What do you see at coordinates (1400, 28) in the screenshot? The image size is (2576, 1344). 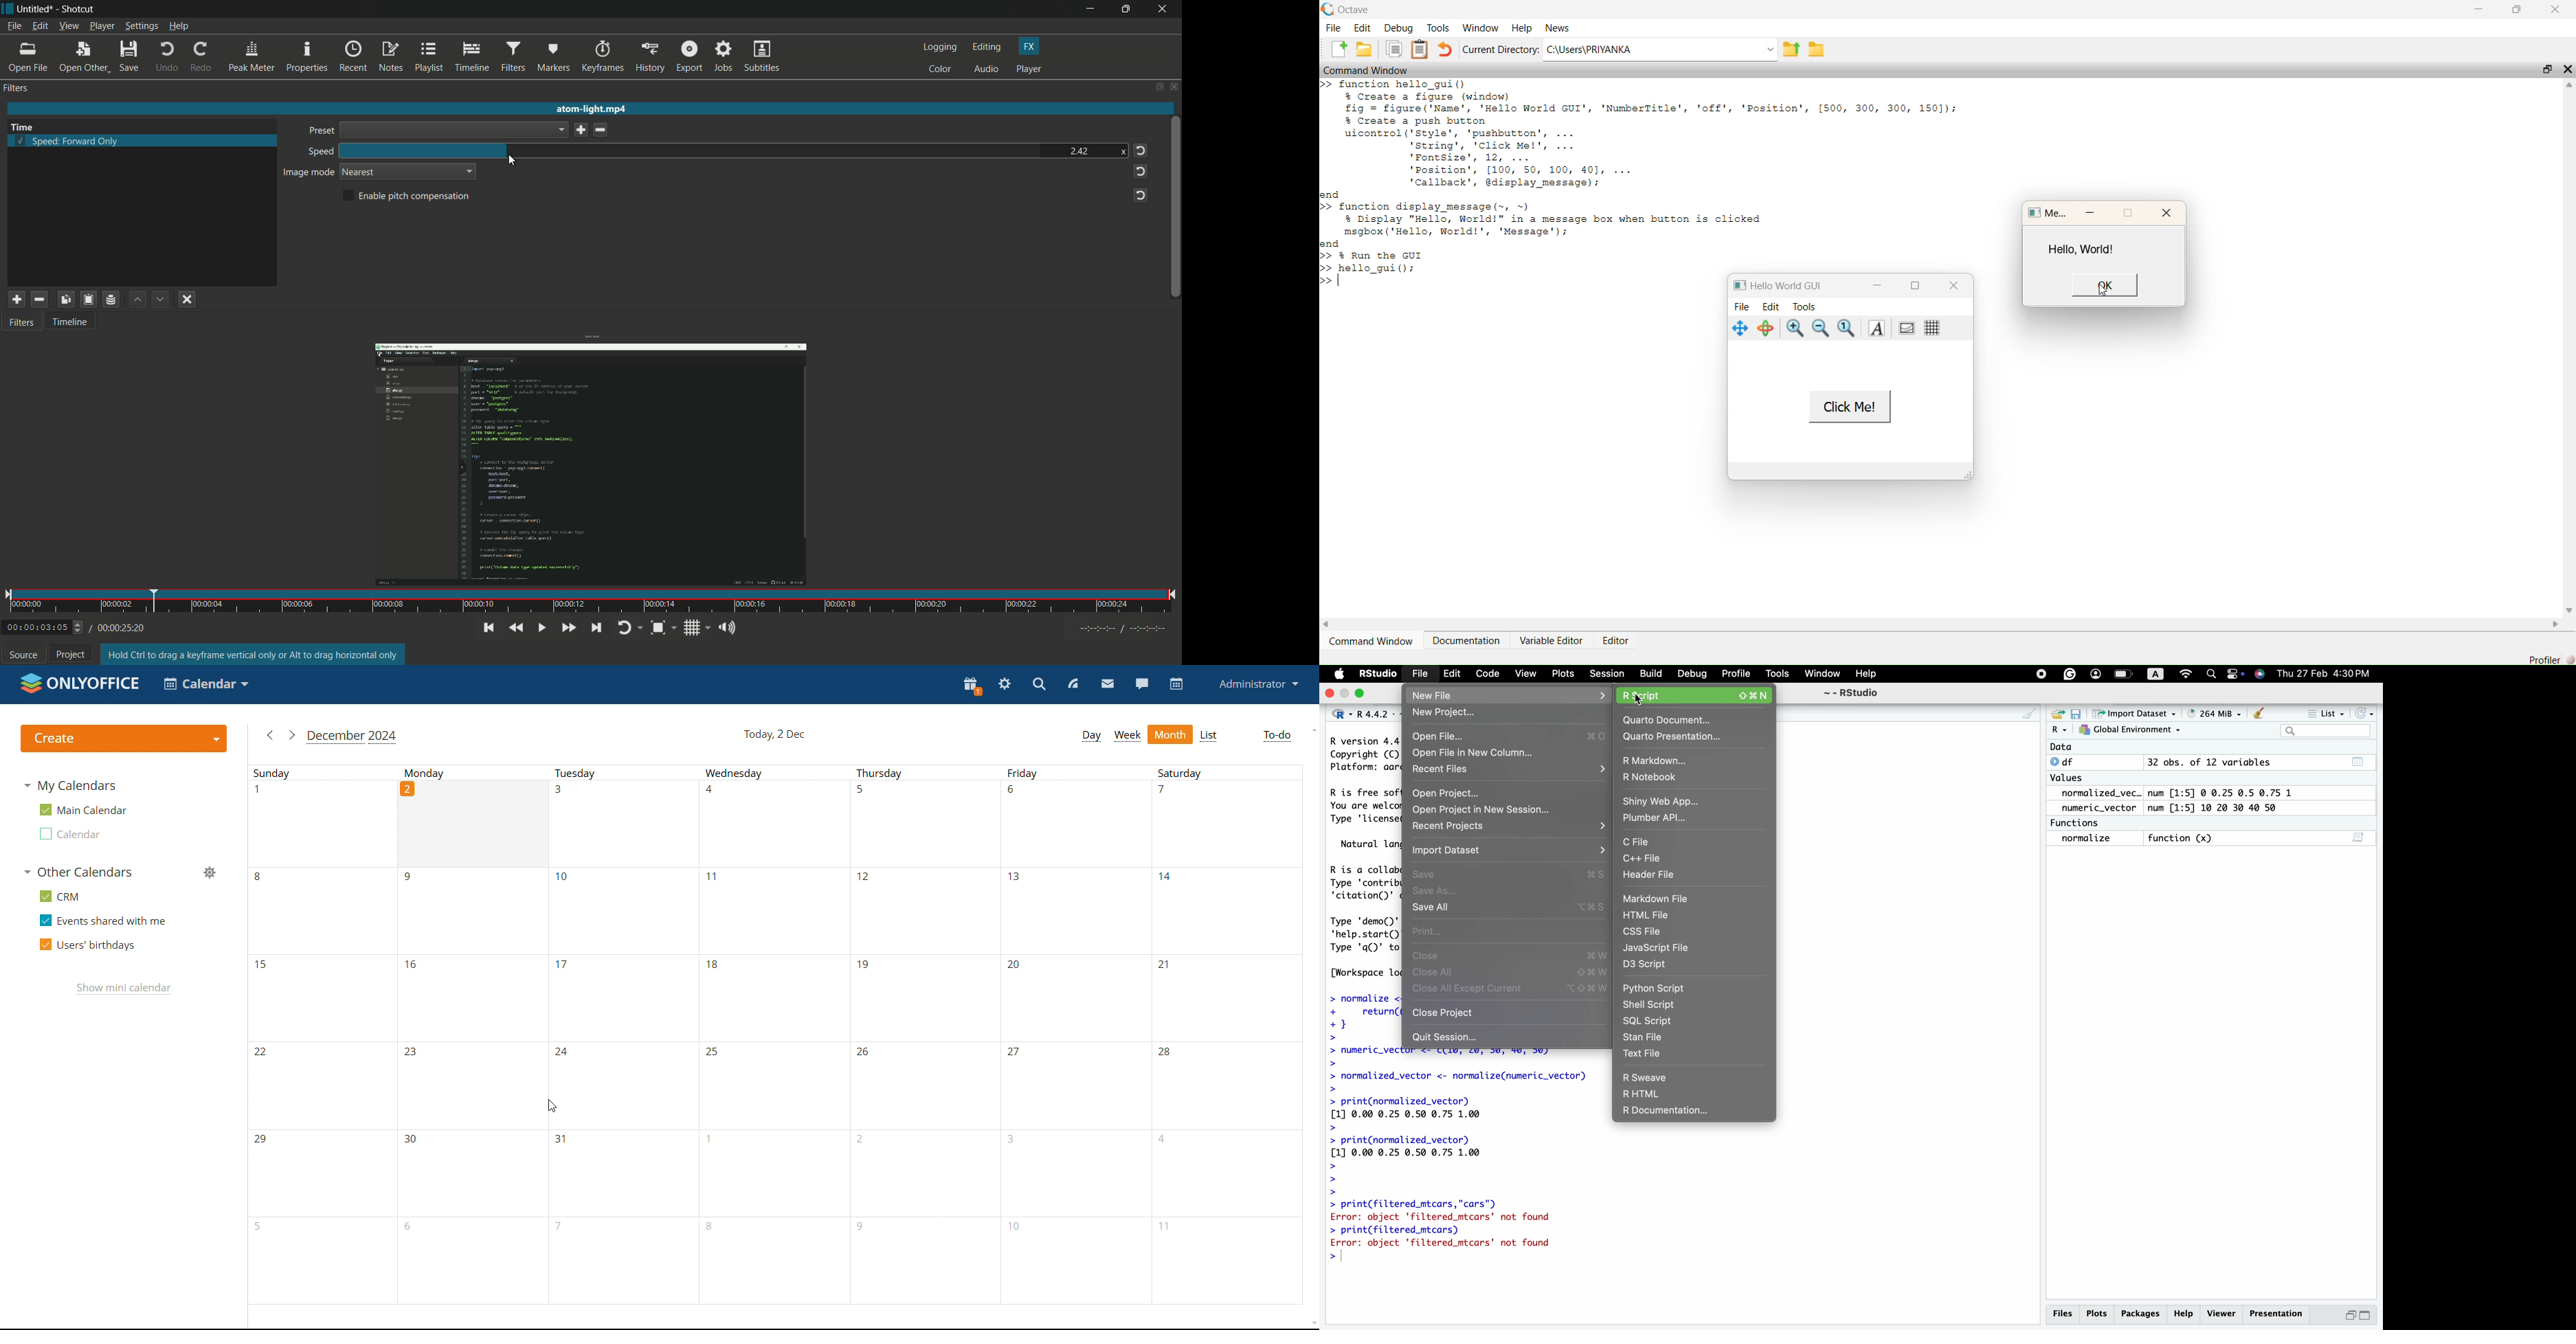 I see `Debug` at bounding box center [1400, 28].